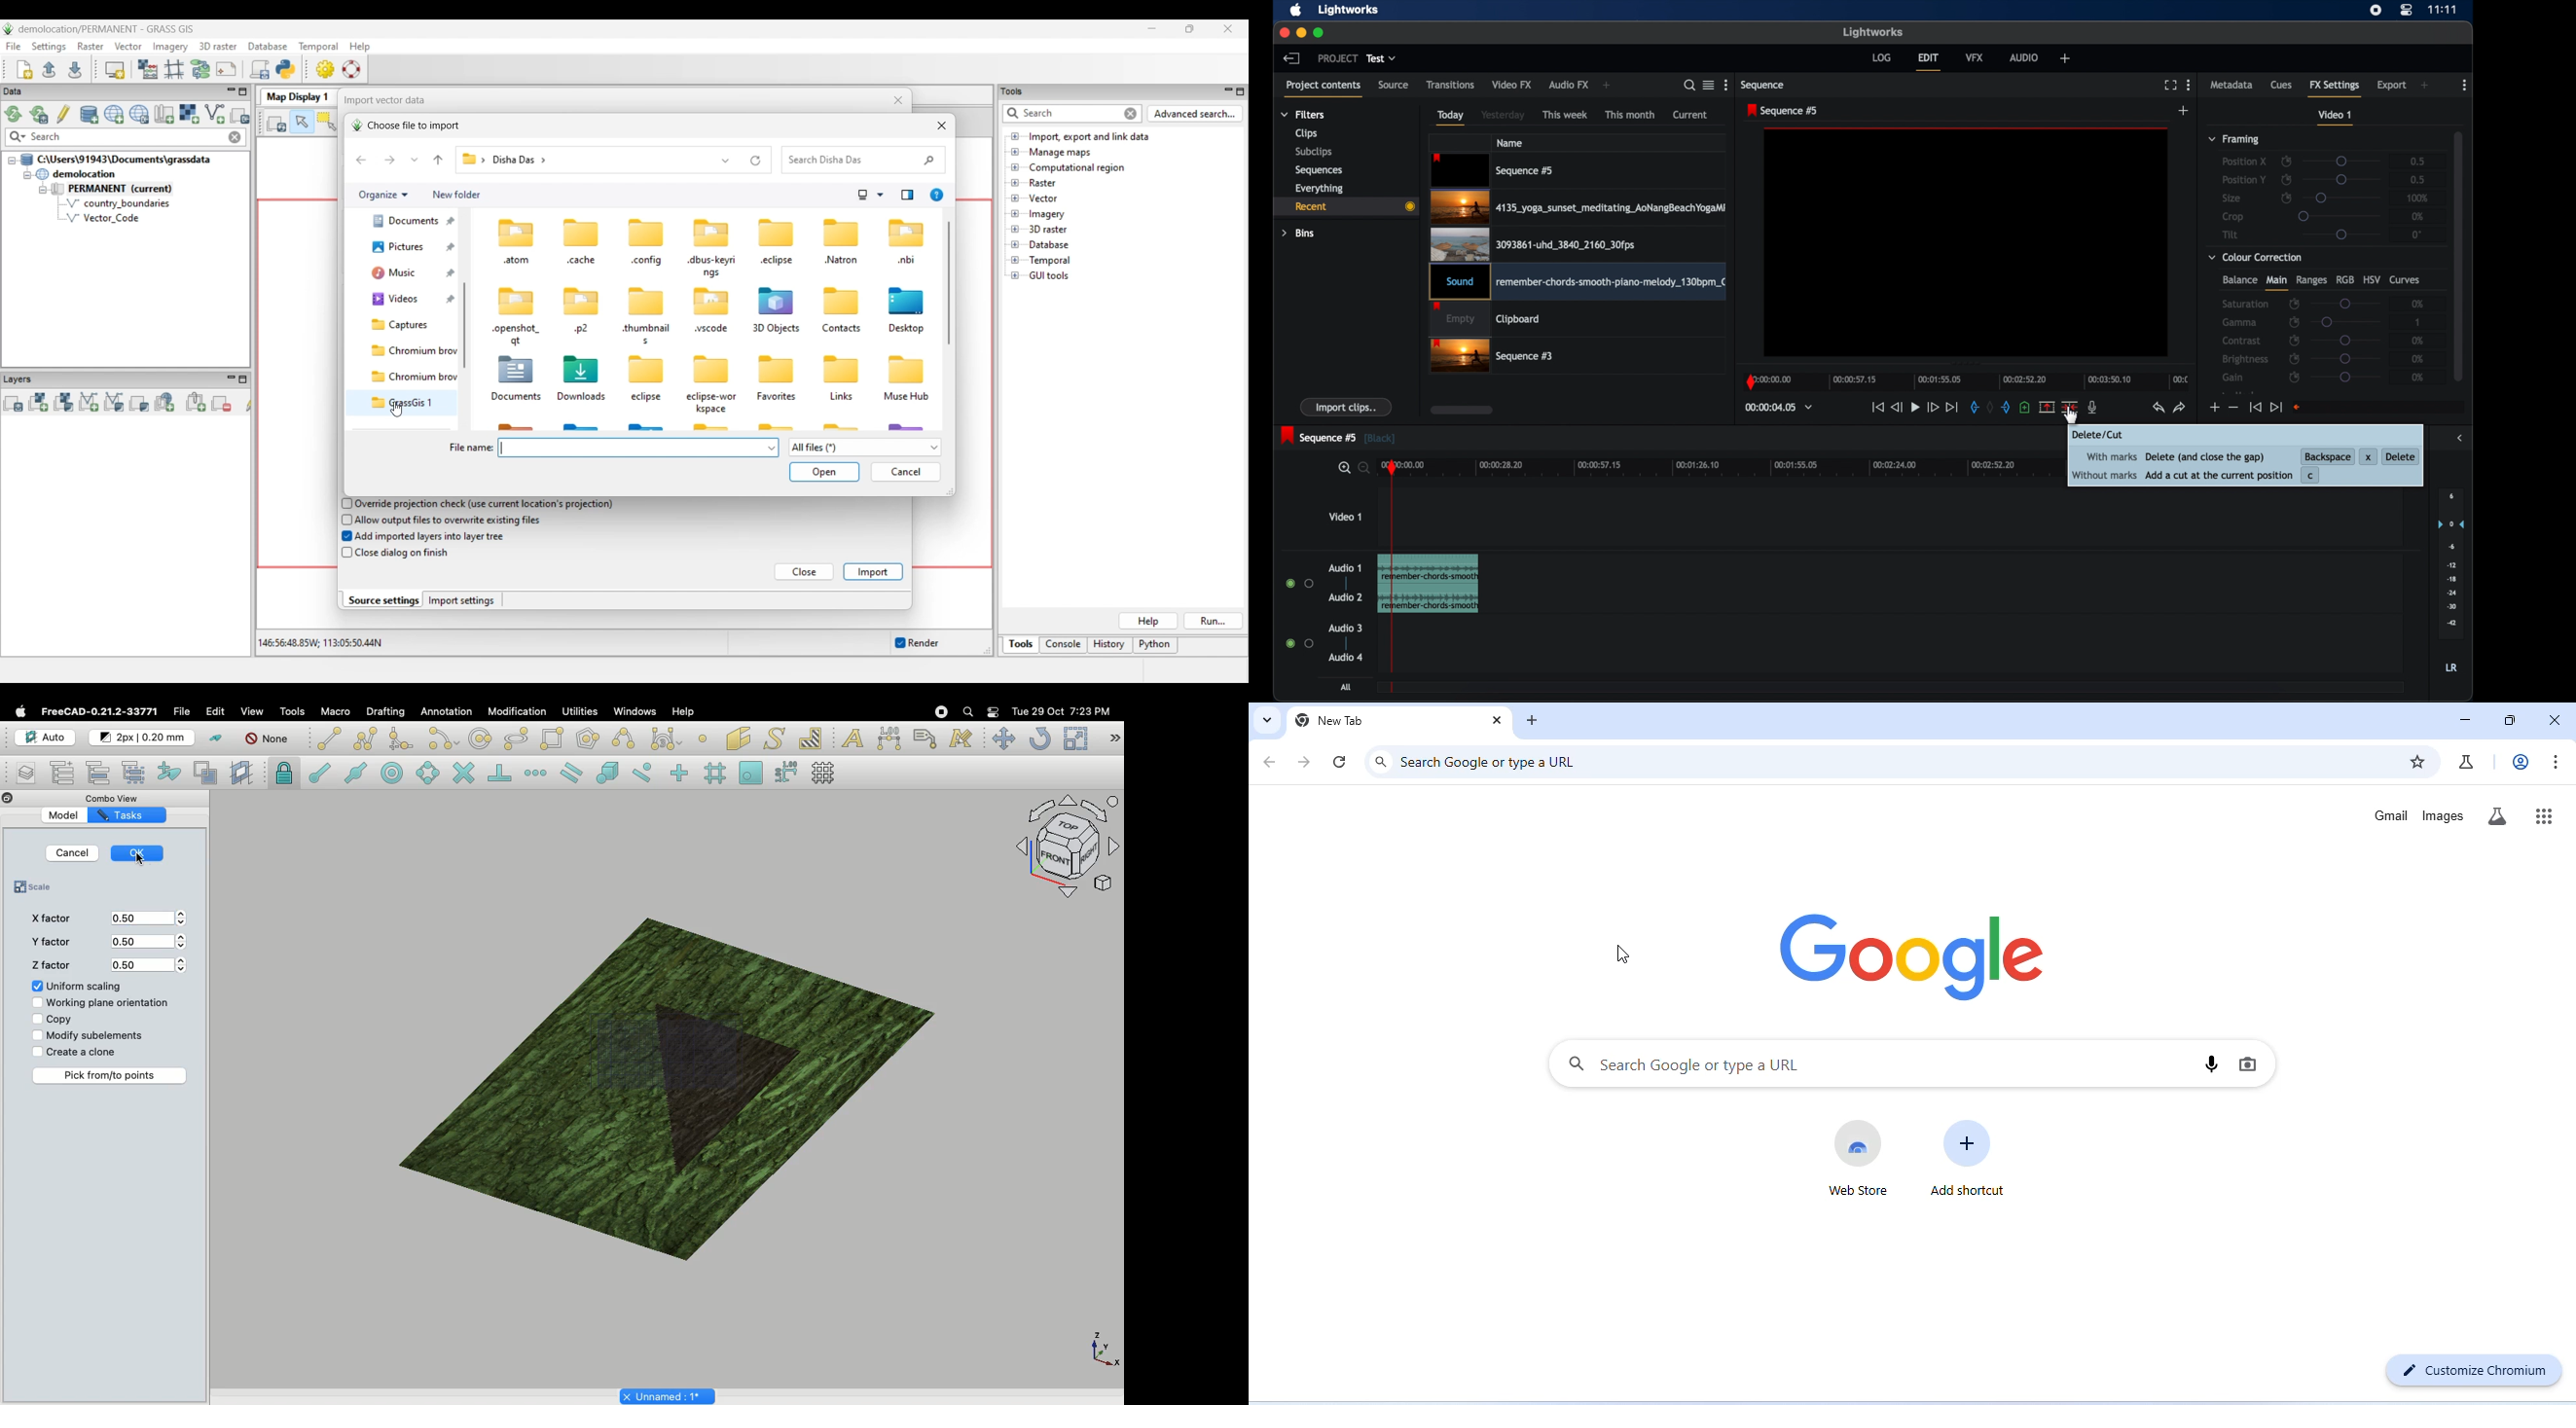 This screenshot has height=1428, width=2576. I want to click on sequence 5, so click(1338, 436).